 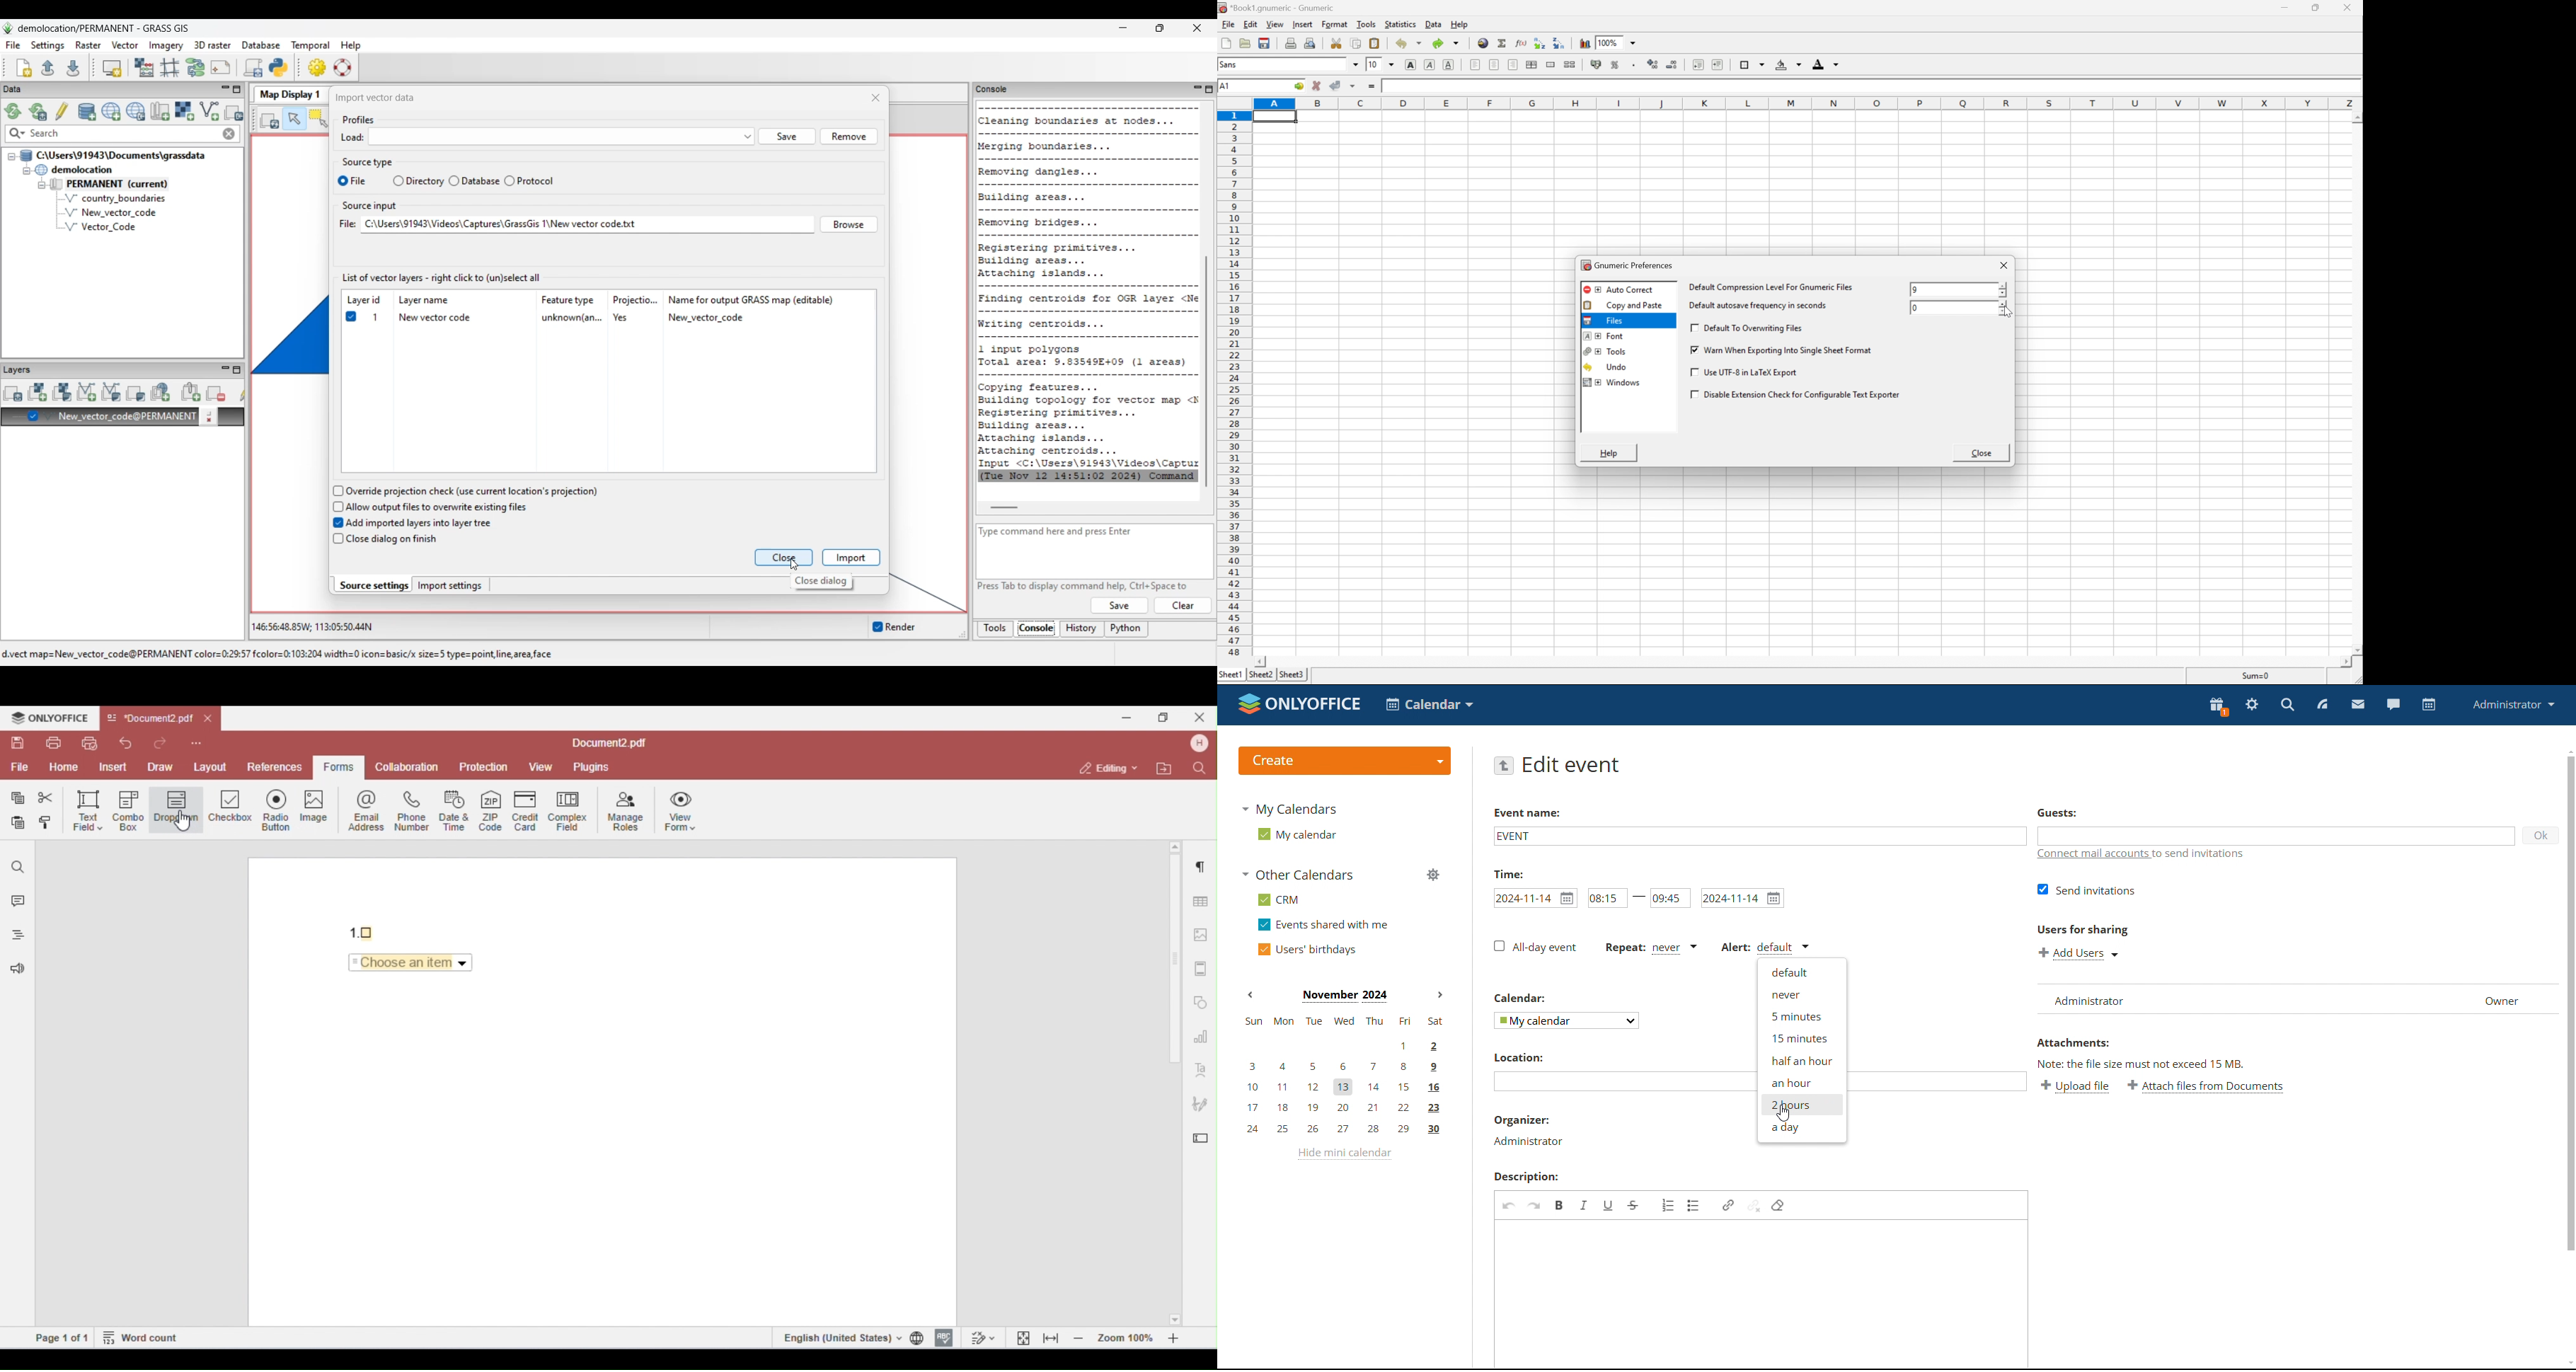 I want to click on split merged ranges of cells, so click(x=1571, y=65).